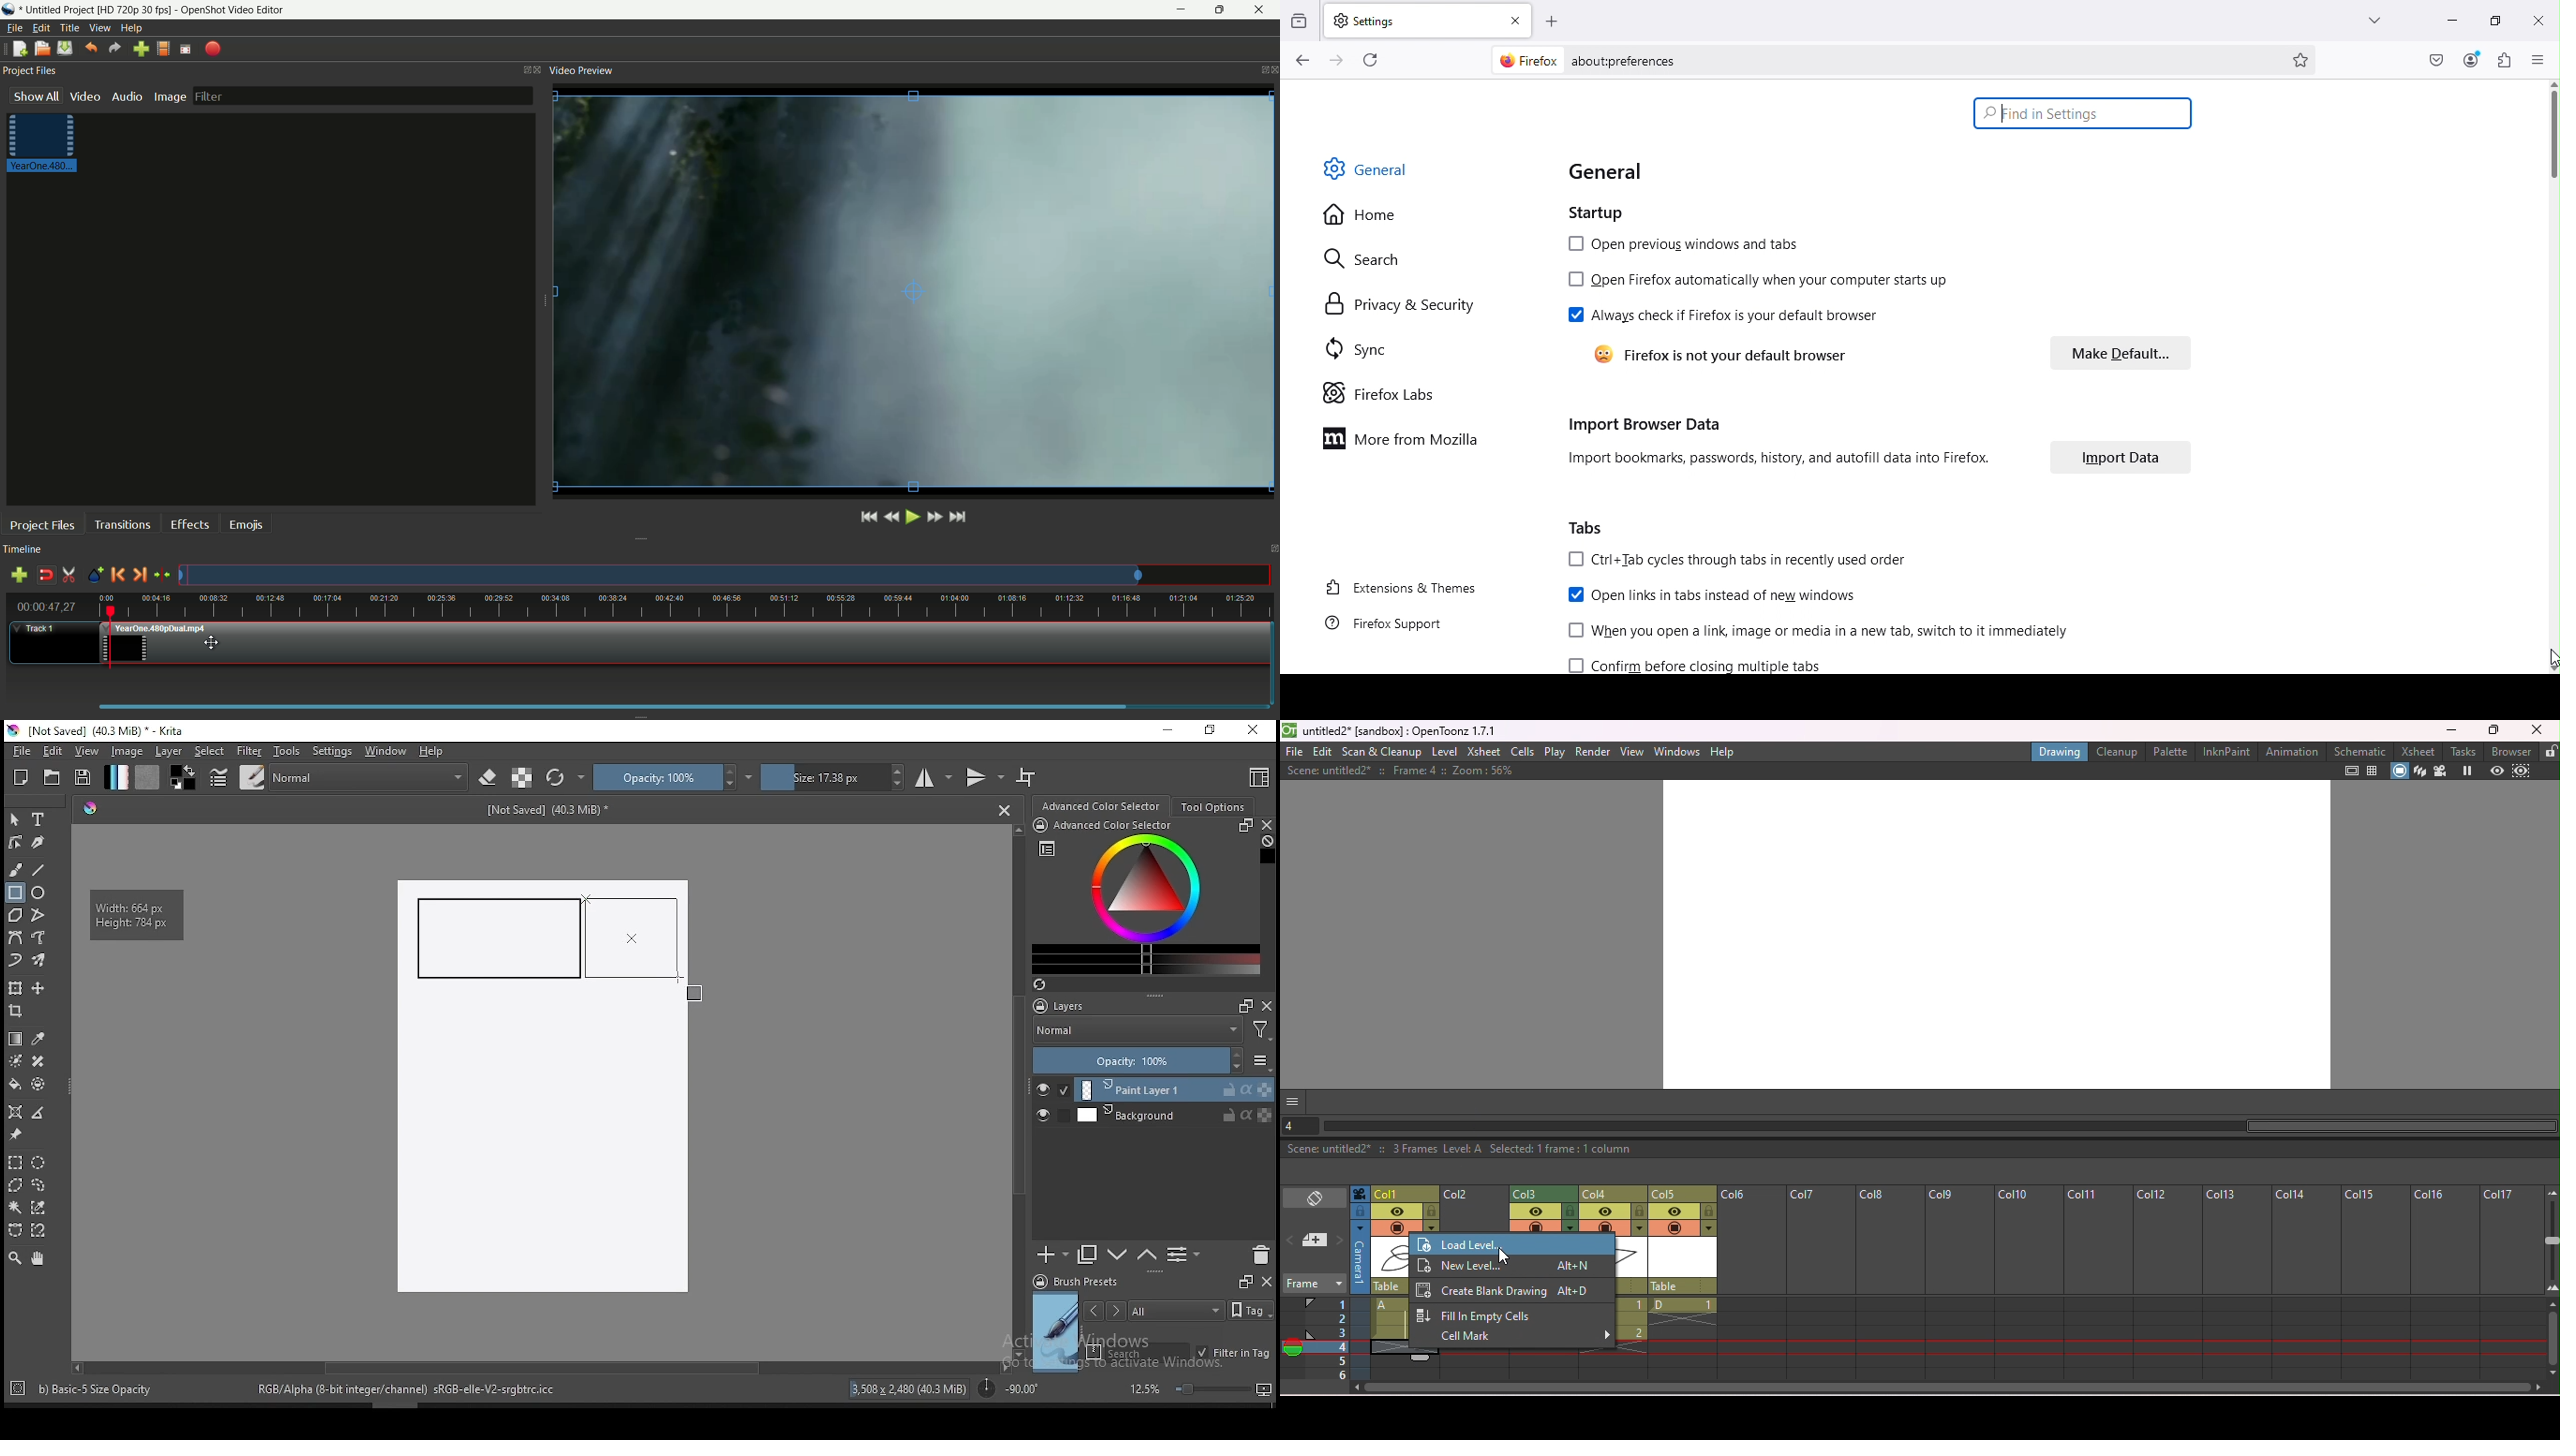 The width and height of the screenshot is (2576, 1456). I want to click on size, so click(833, 777).